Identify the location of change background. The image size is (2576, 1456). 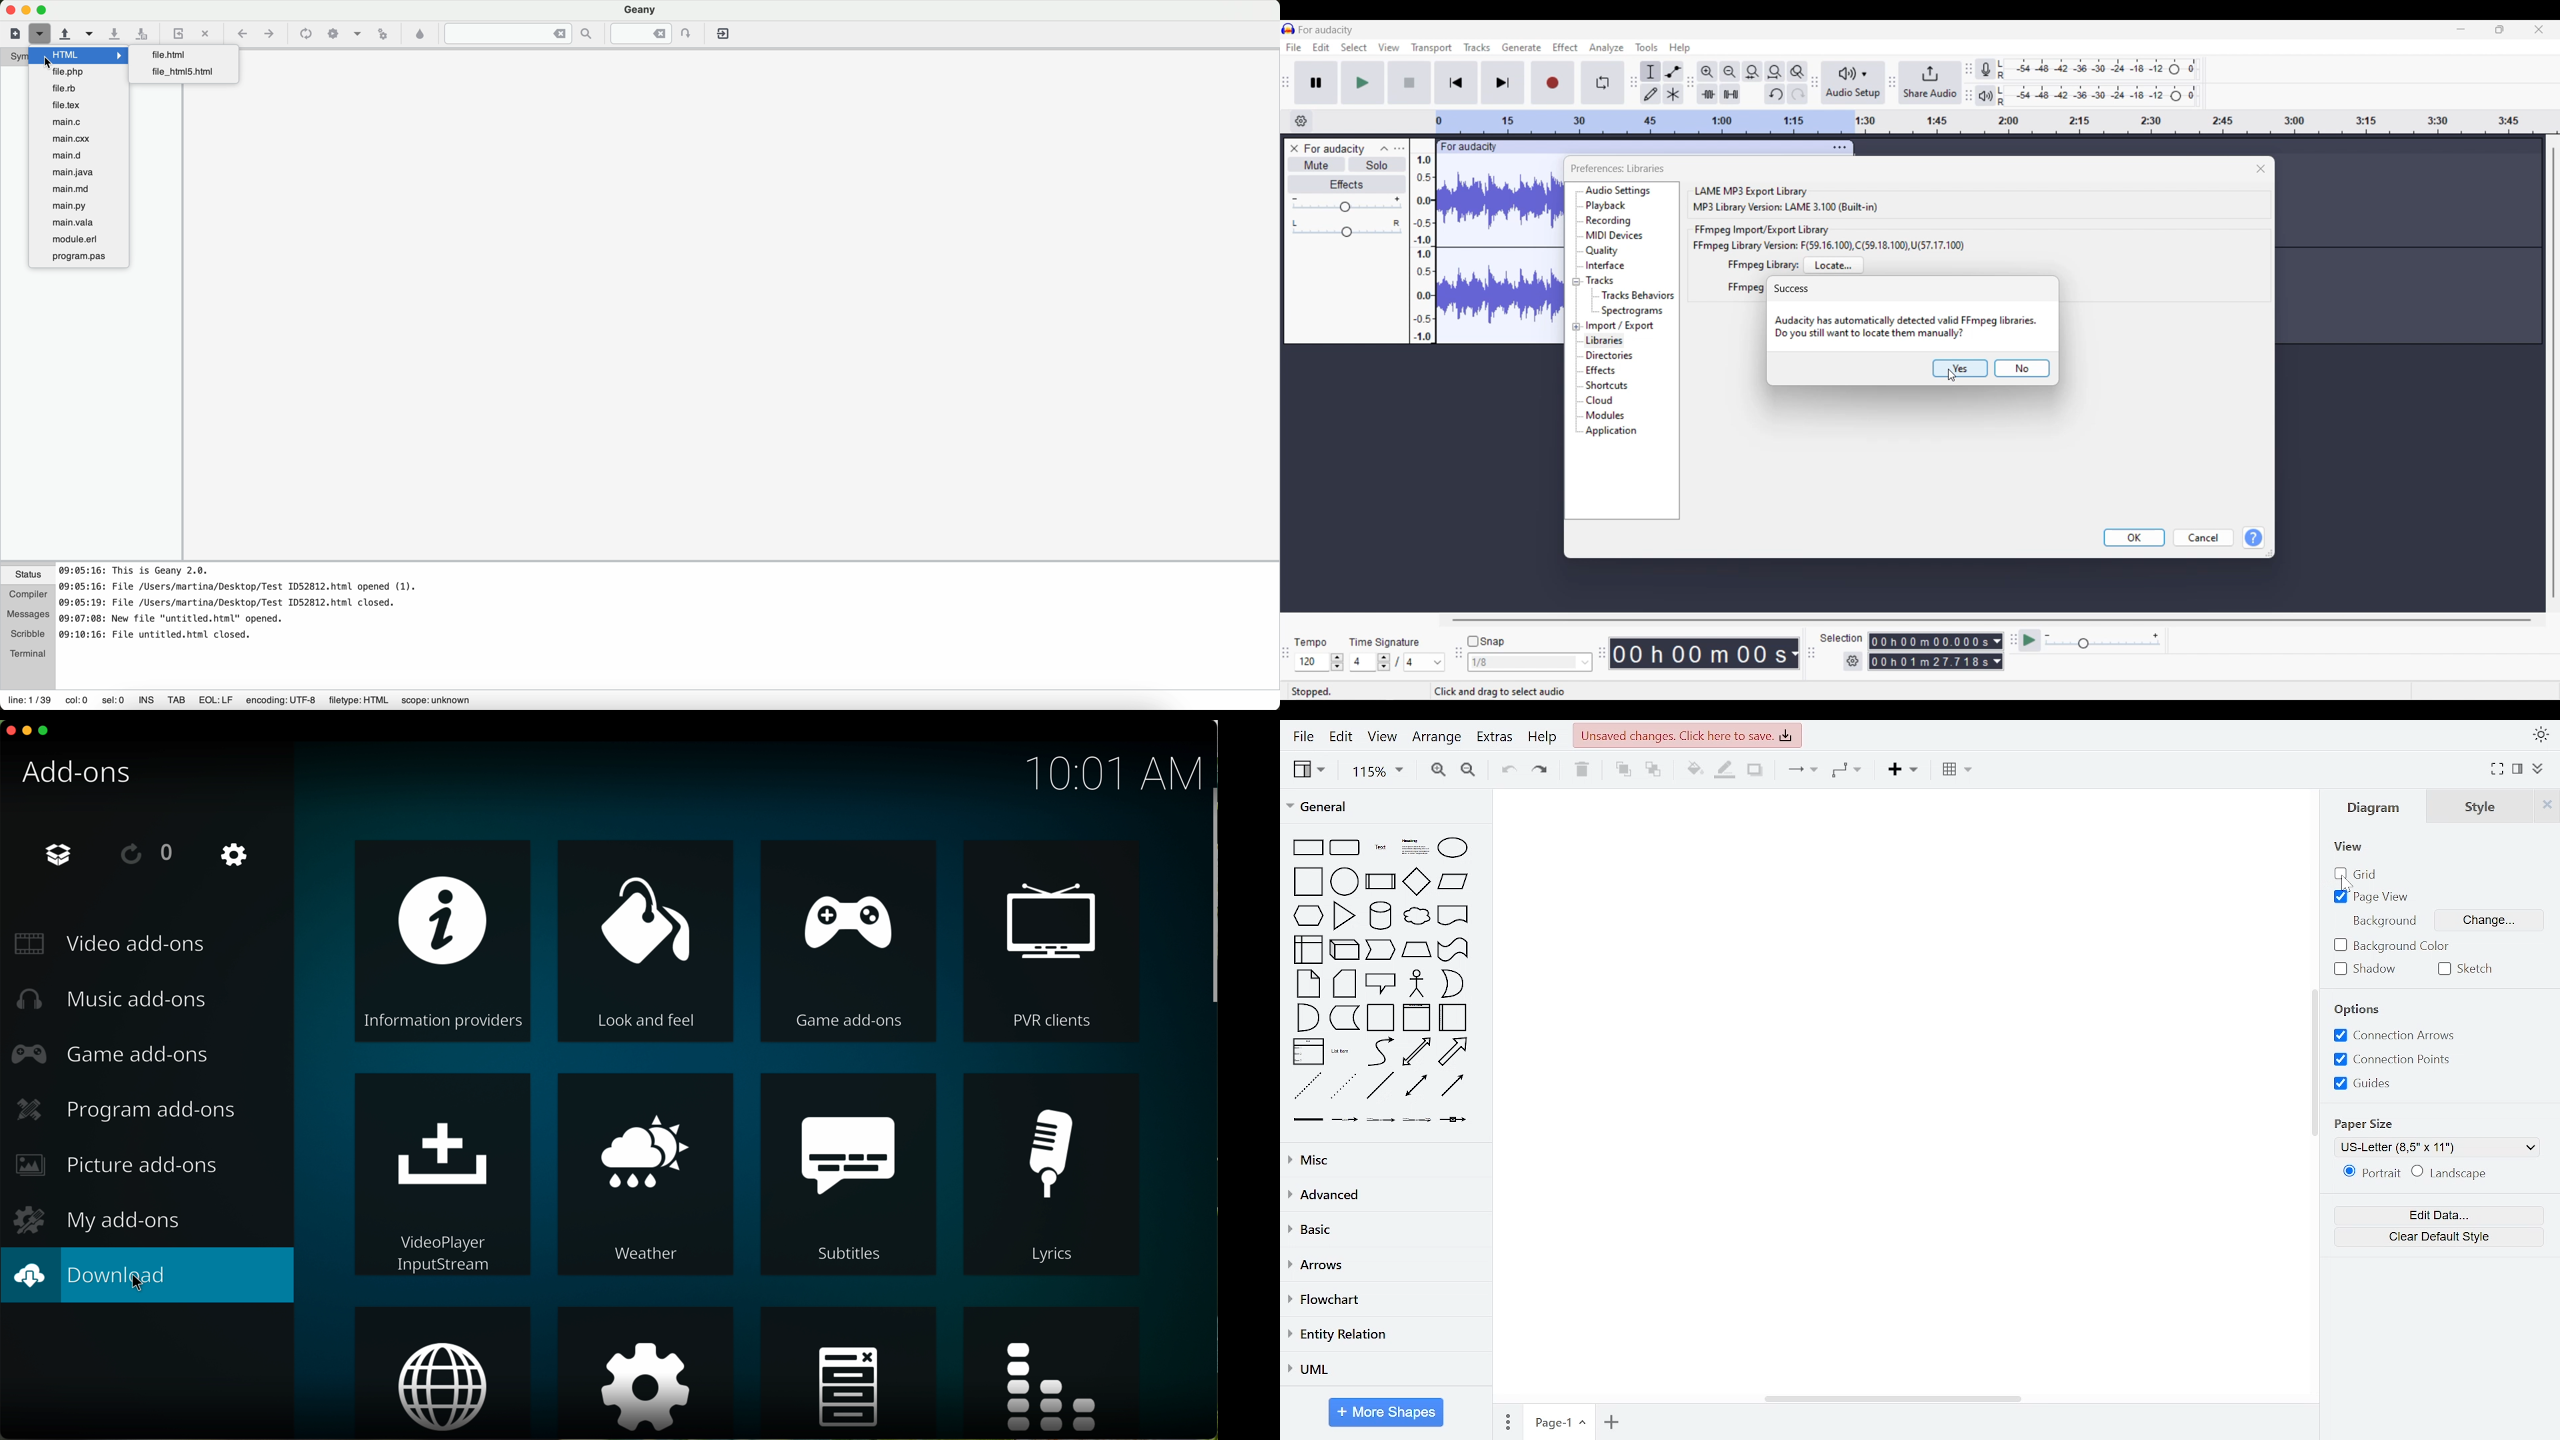
(2490, 920).